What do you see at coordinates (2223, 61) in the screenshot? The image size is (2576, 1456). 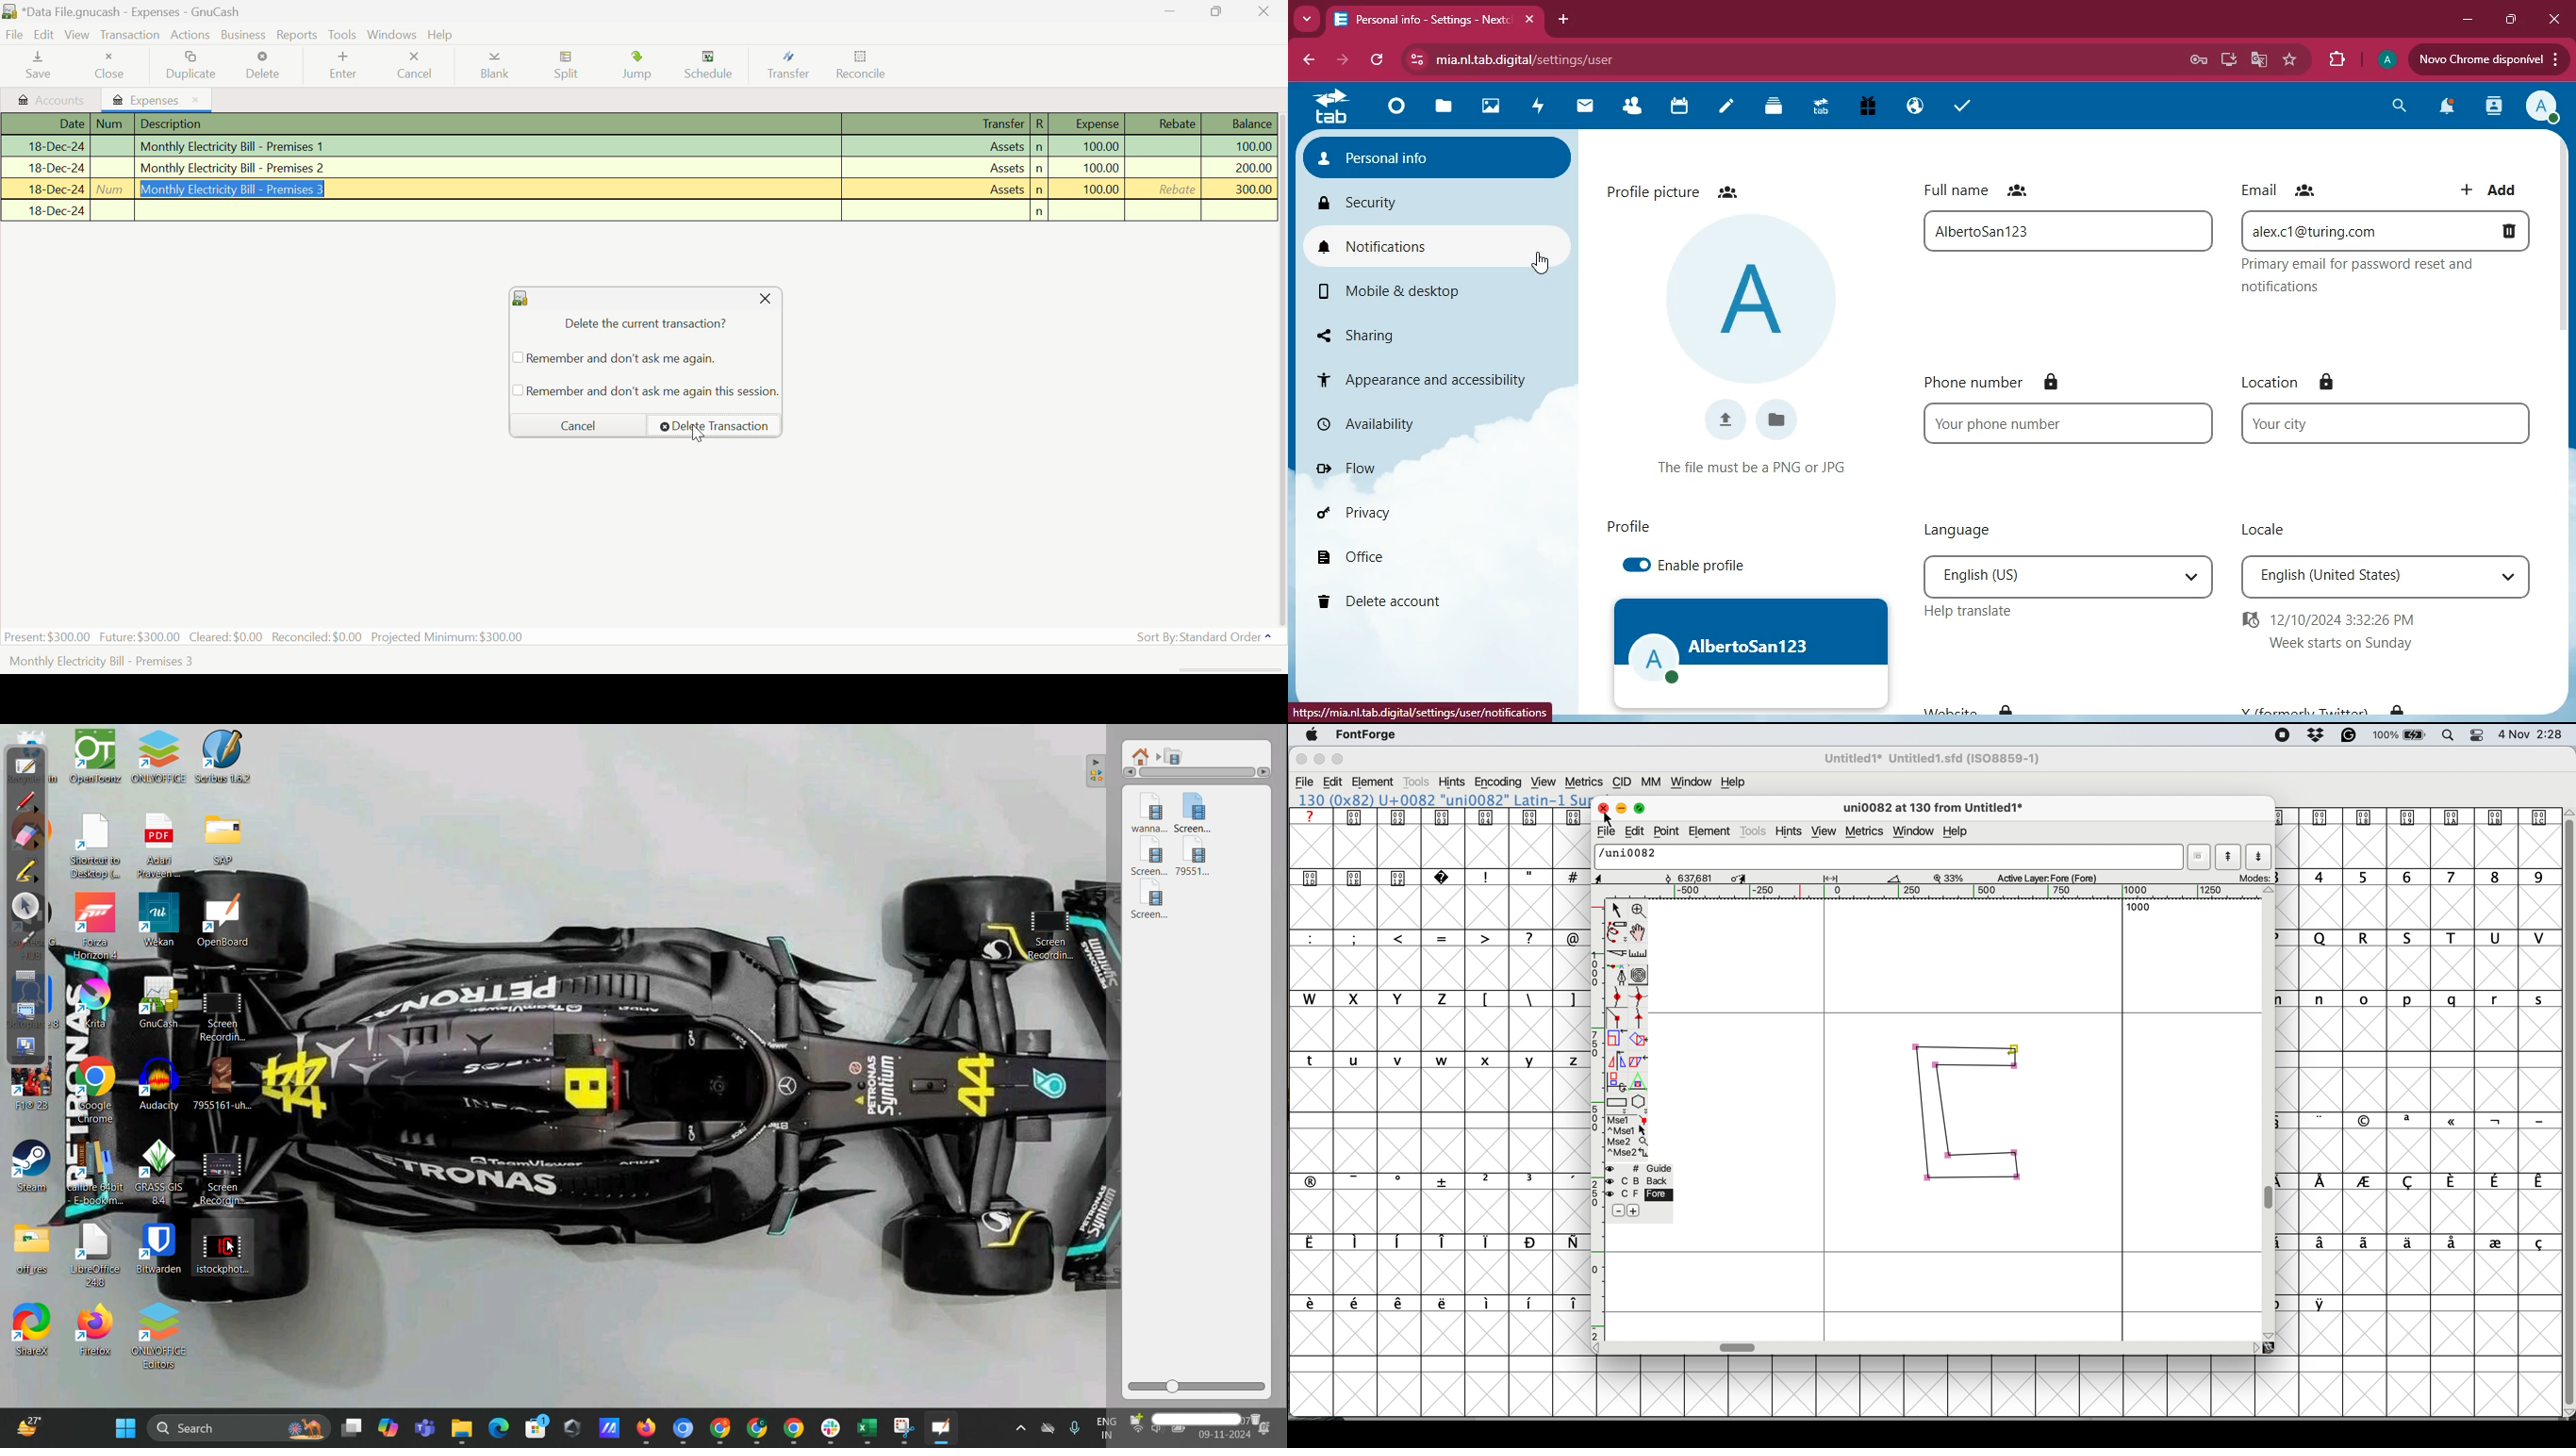 I see `desktop` at bounding box center [2223, 61].